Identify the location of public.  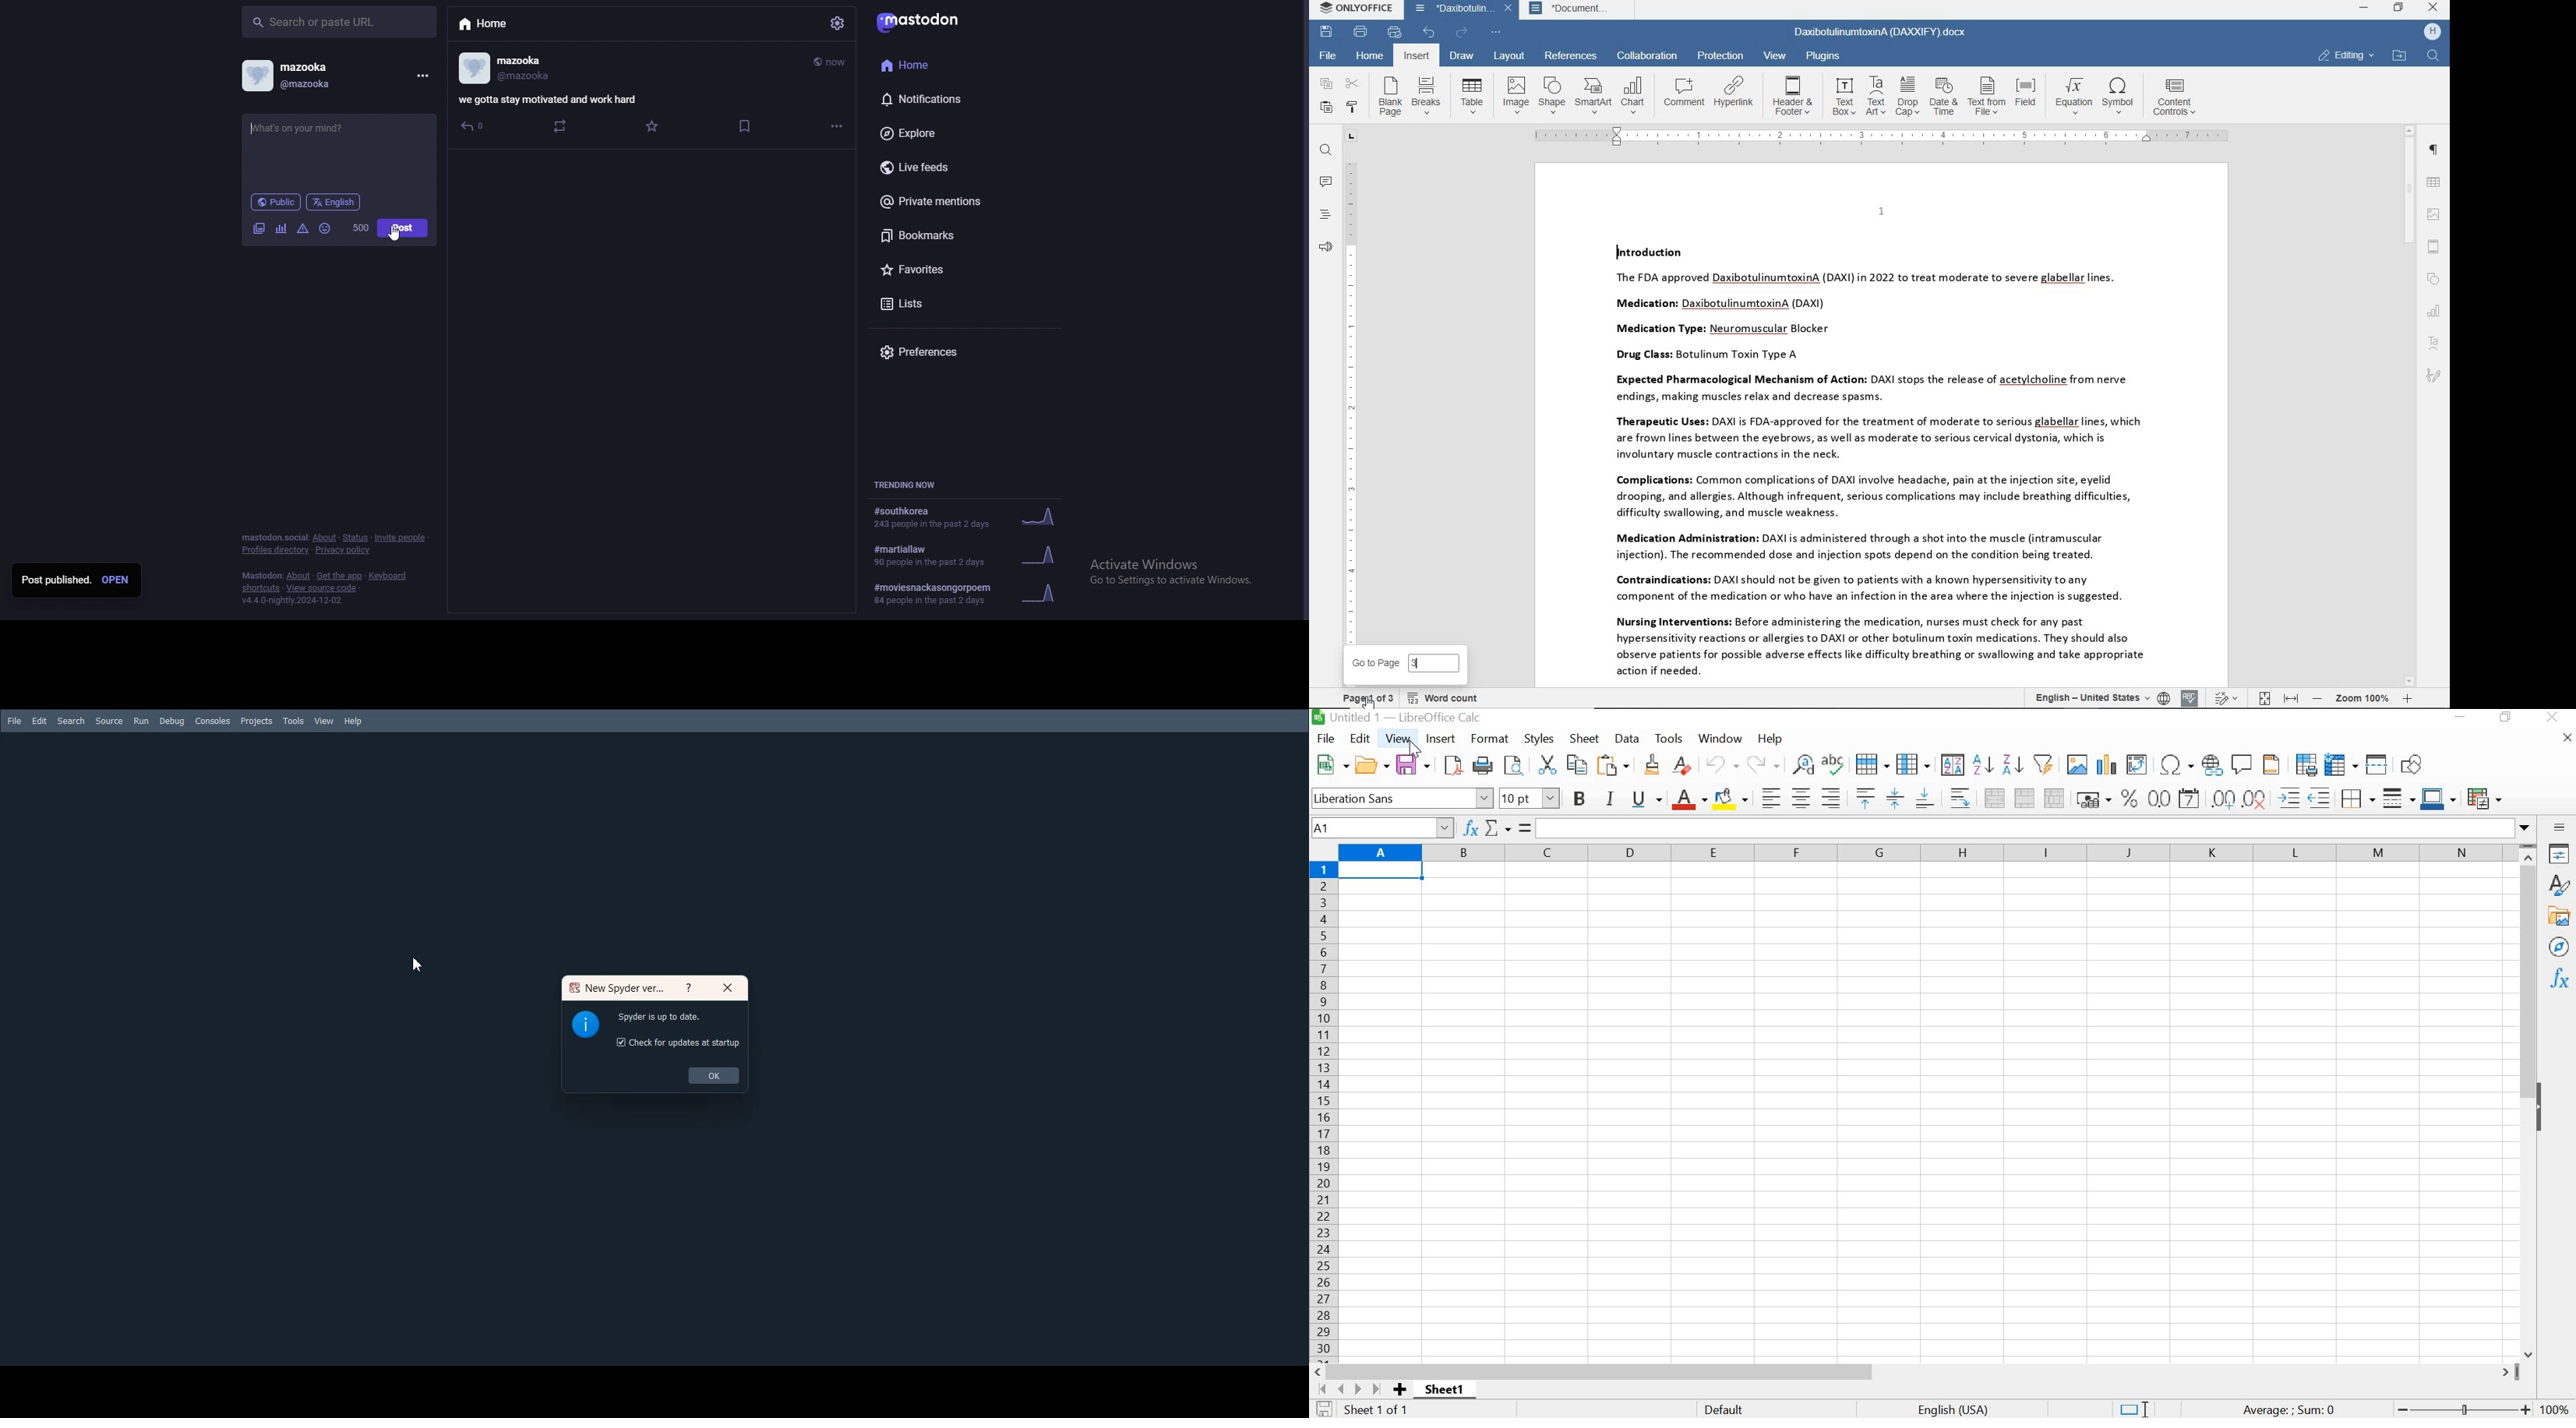
(275, 202).